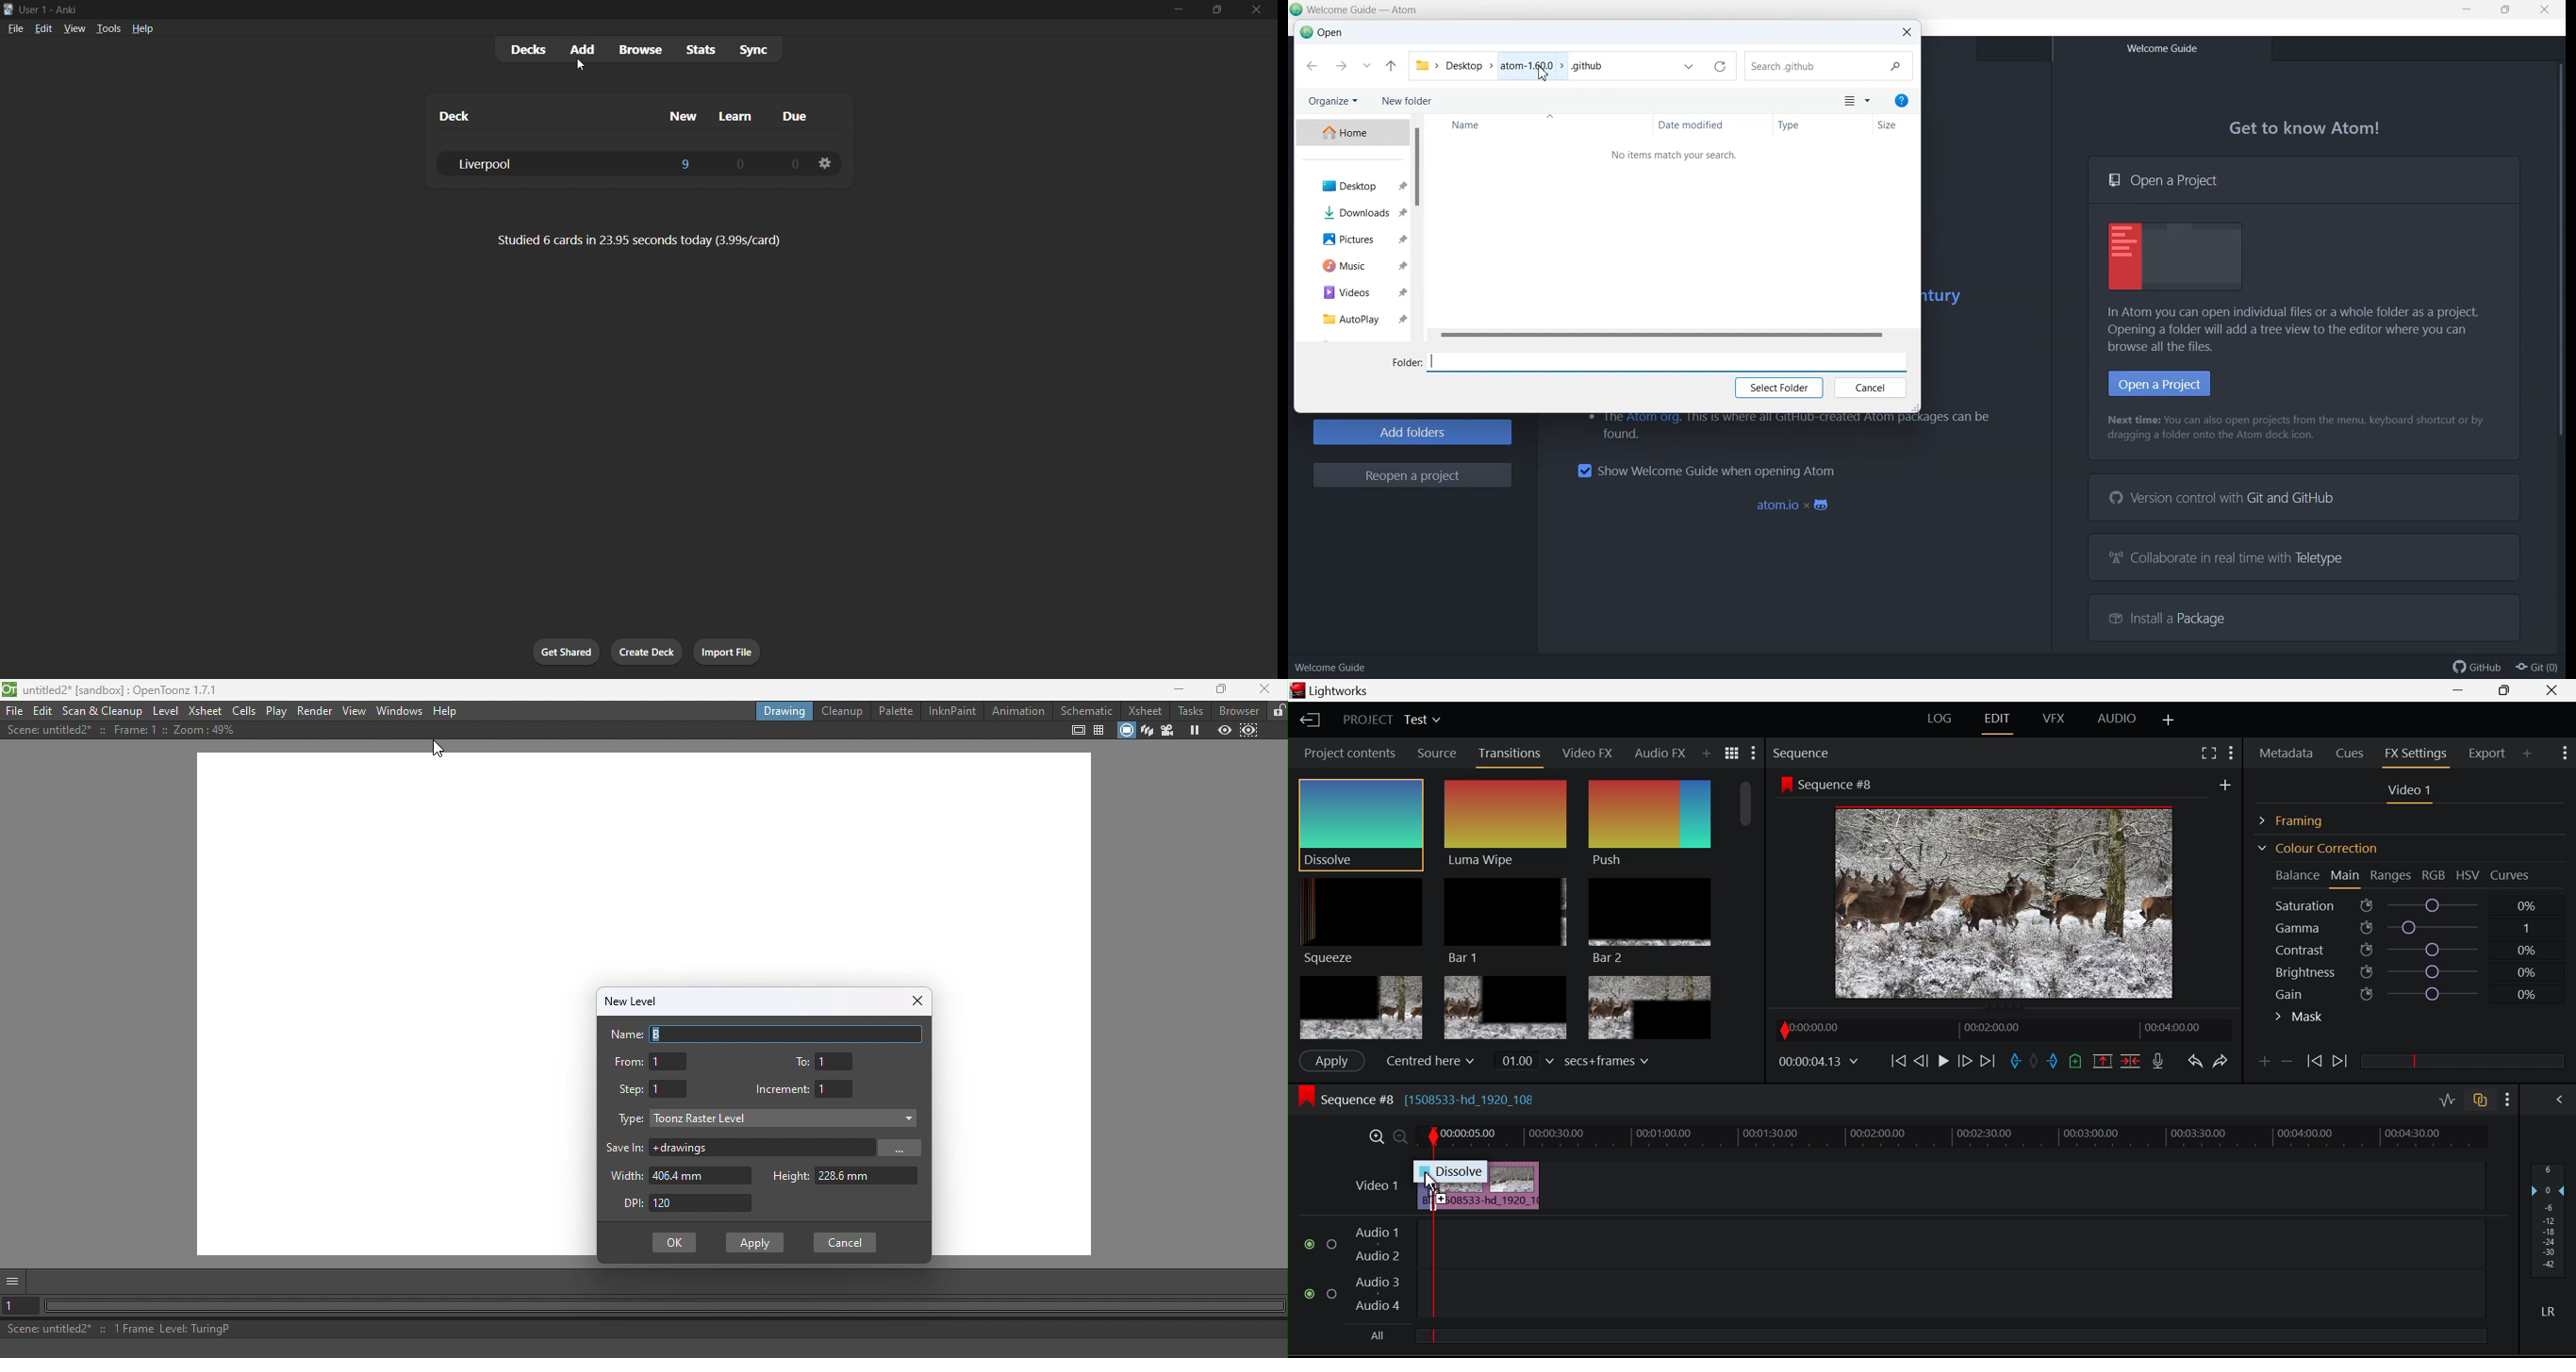 The width and height of the screenshot is (2576, 1372). I want to click on Decibel Gain, so click(2547, 1244).